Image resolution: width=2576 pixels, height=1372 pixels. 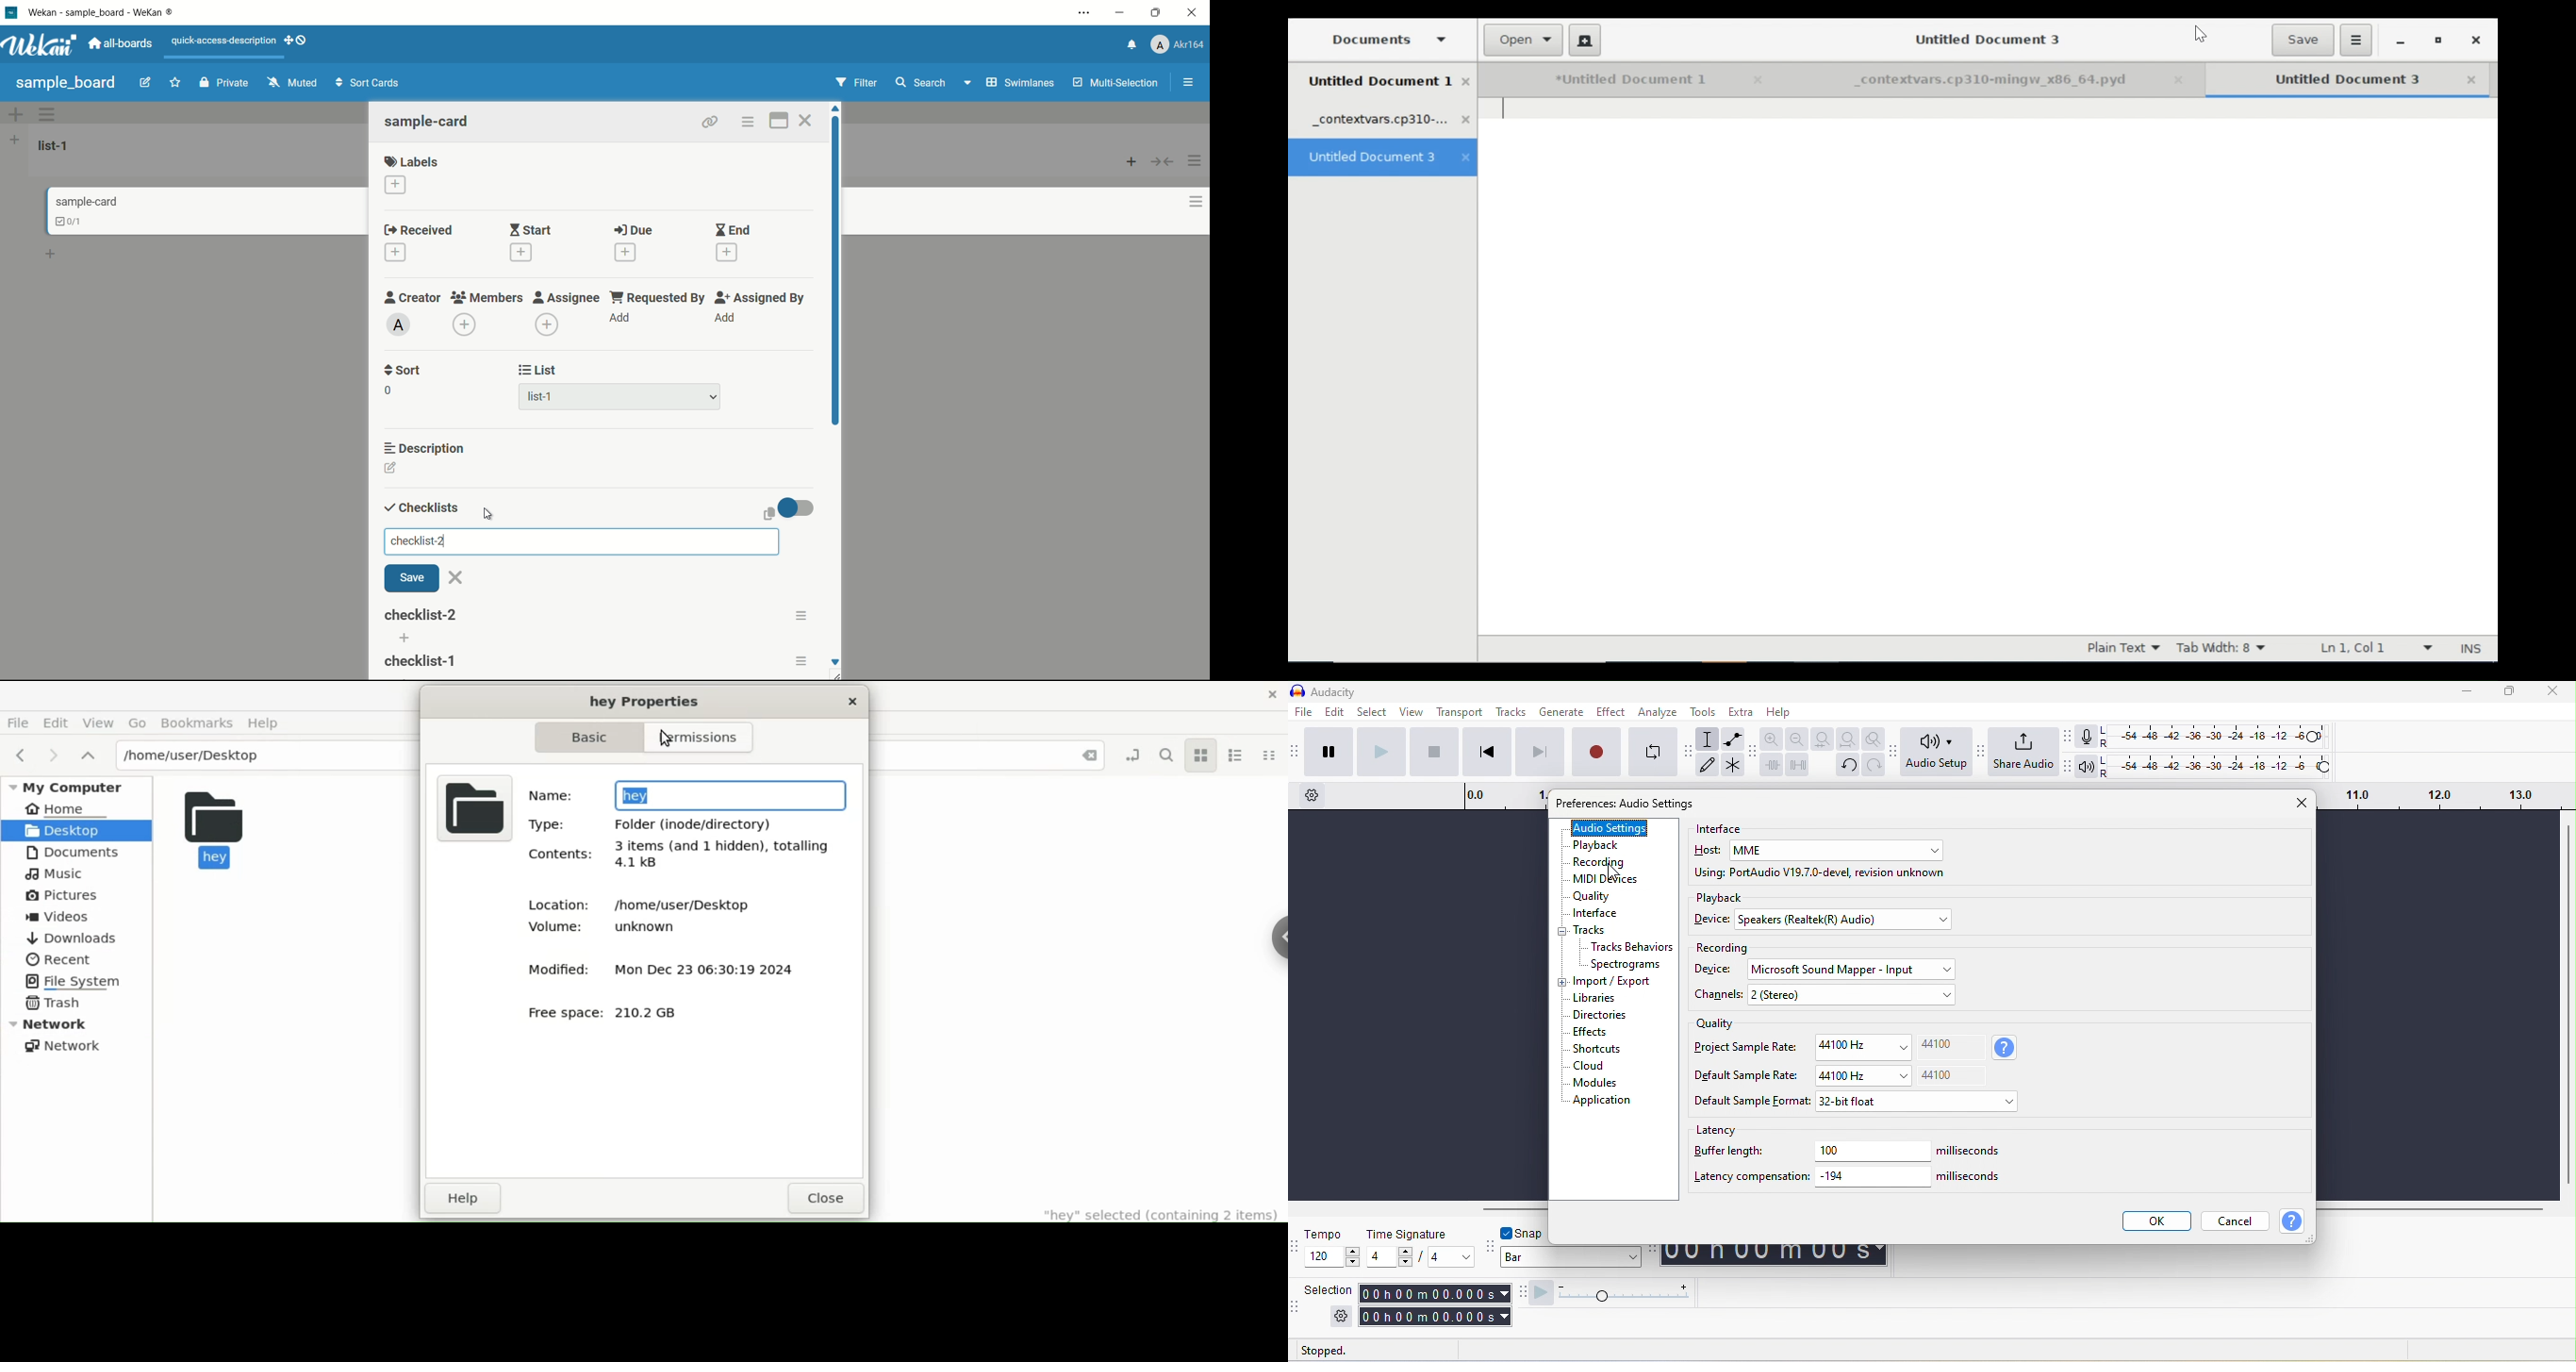 What do you see at coordinates (388, 390) in the screenshot?
I see `0` at bounding box center [388, 390].